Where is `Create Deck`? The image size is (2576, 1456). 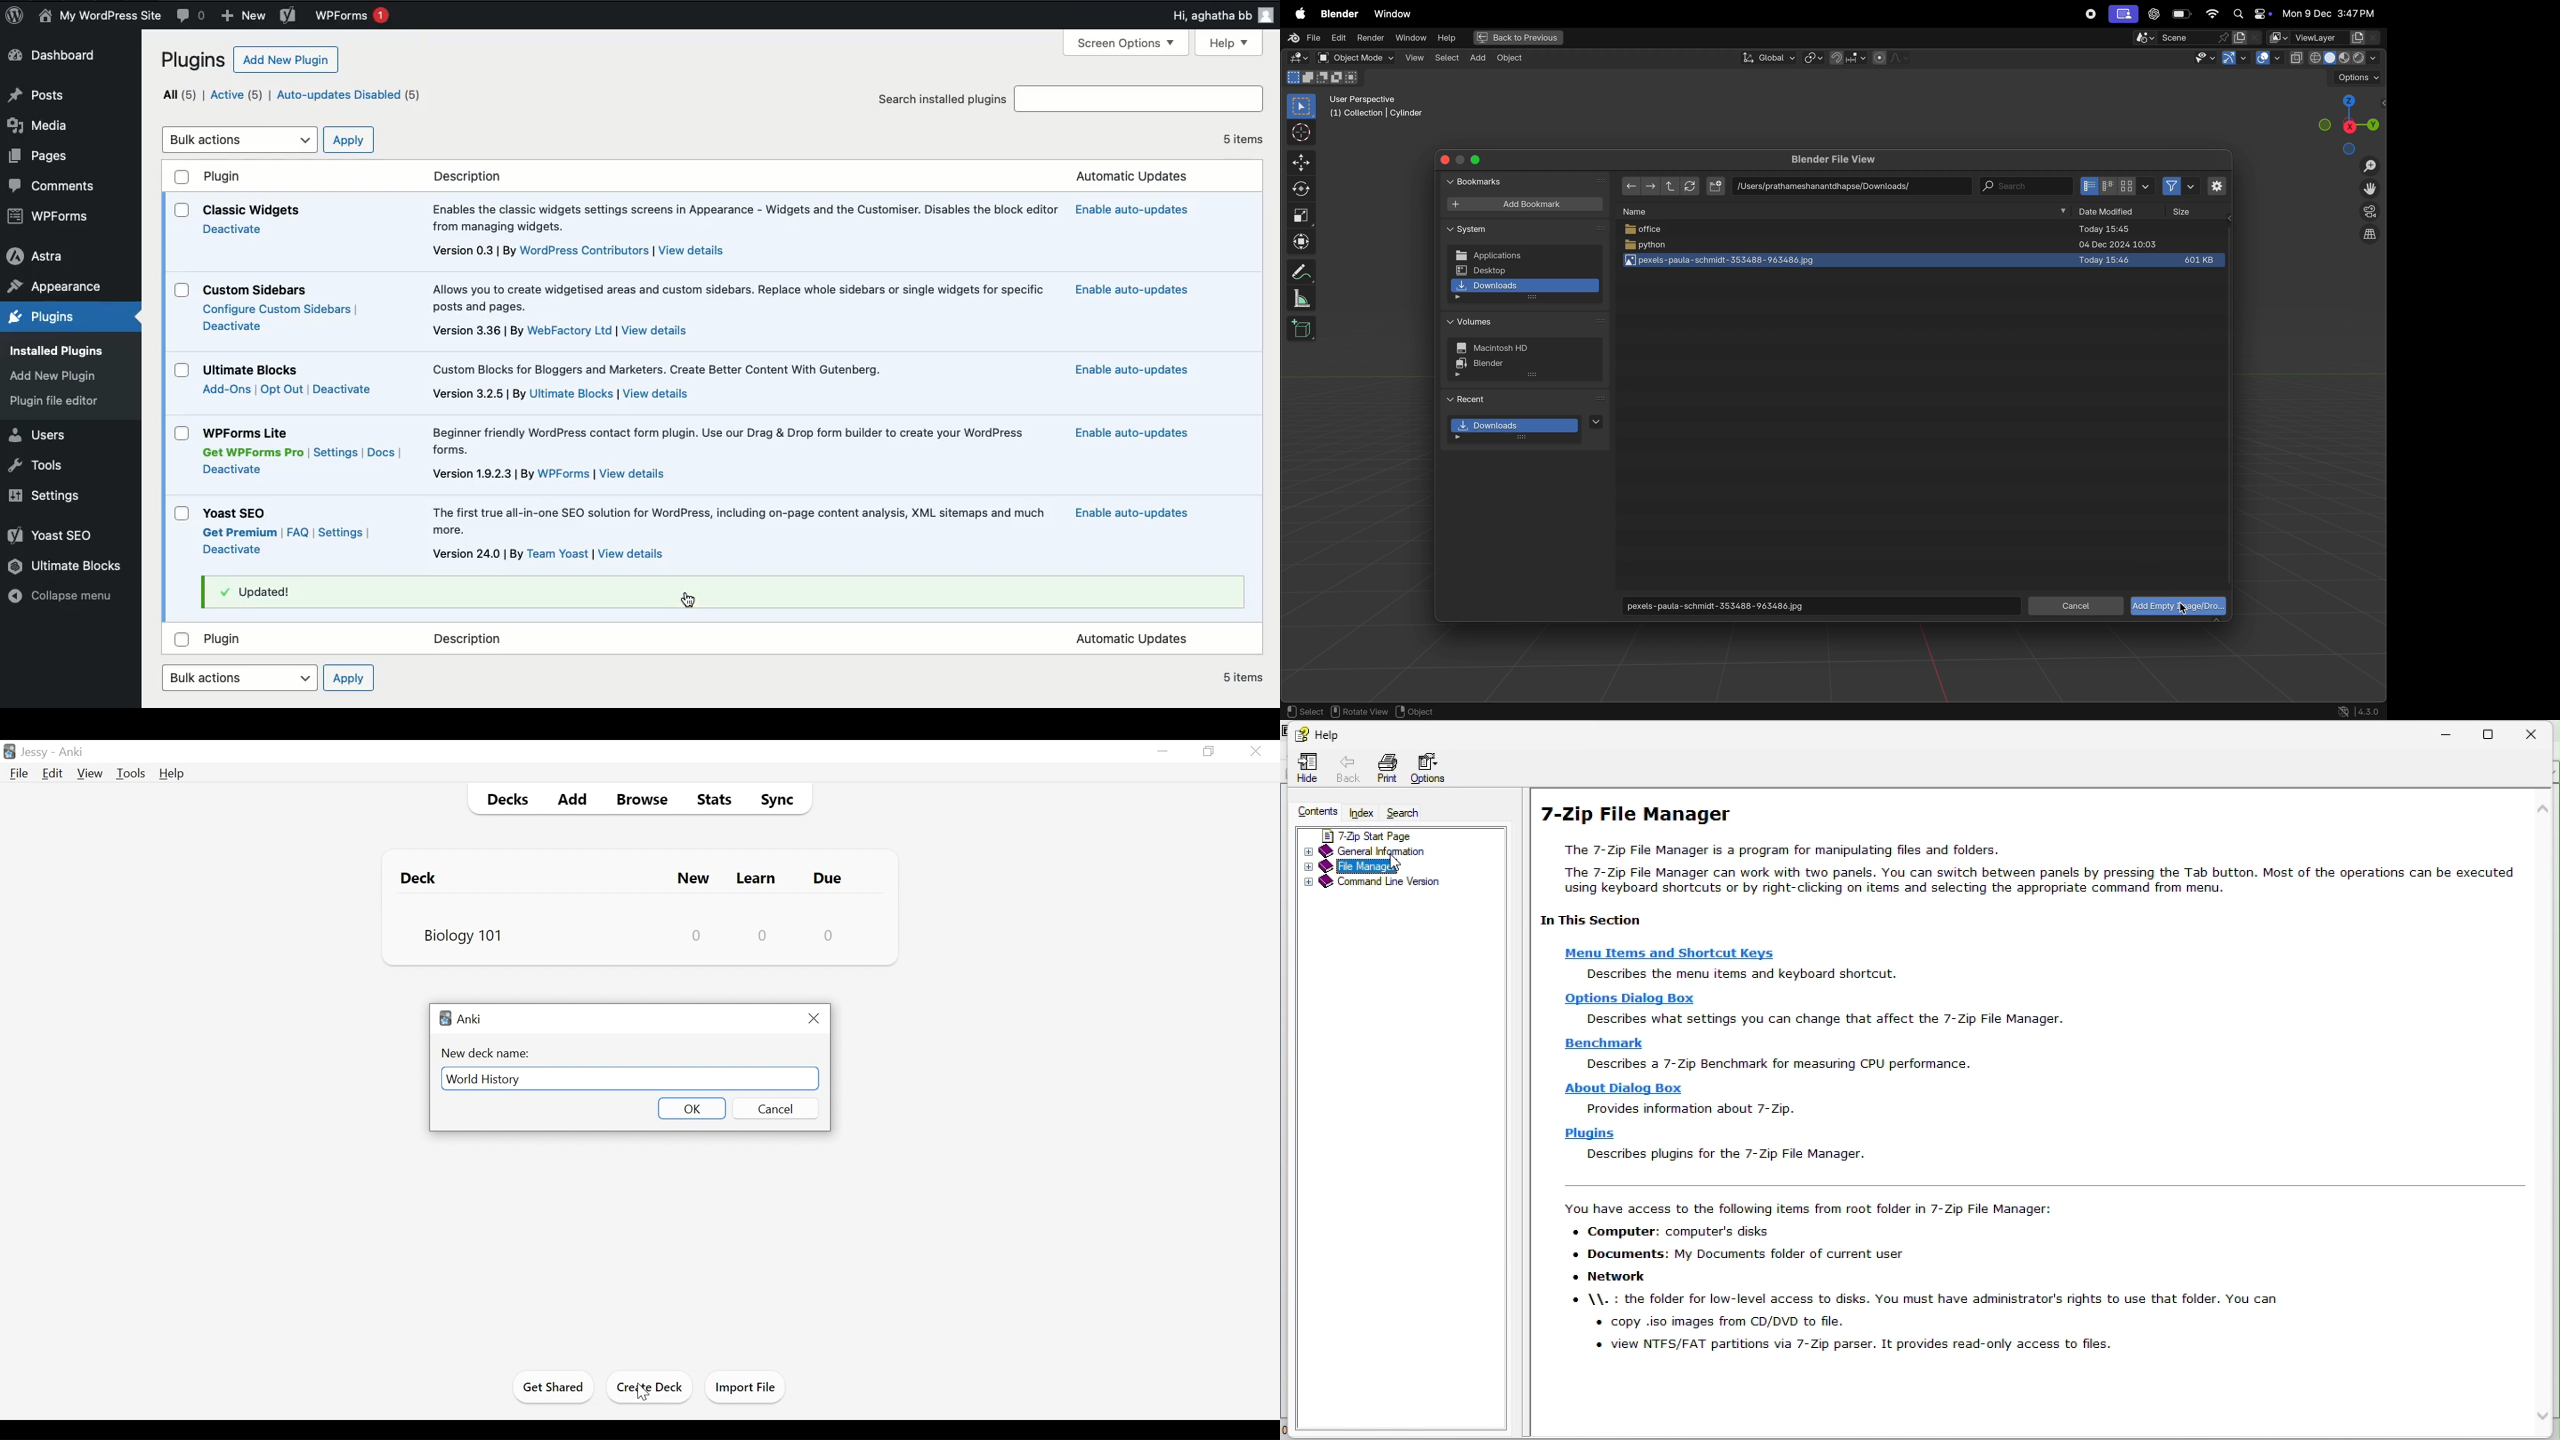
Create Deck is located at coordinates (651, 1387).